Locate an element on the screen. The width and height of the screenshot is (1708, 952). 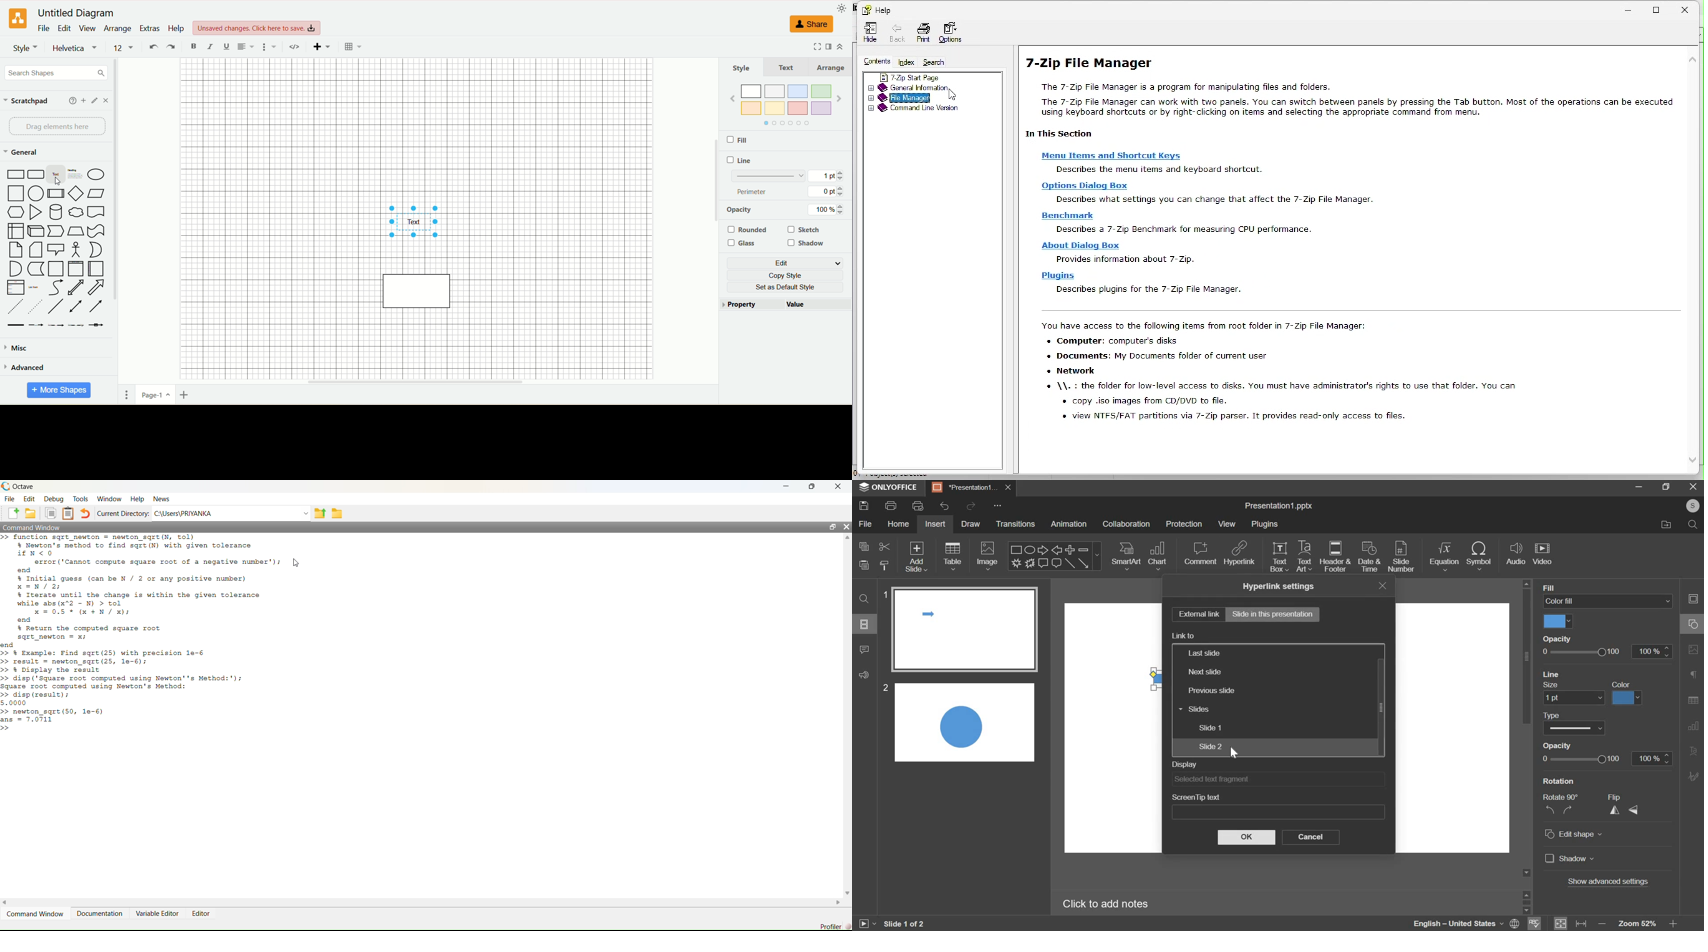
fullscreen is located at coordinates (809, 47).